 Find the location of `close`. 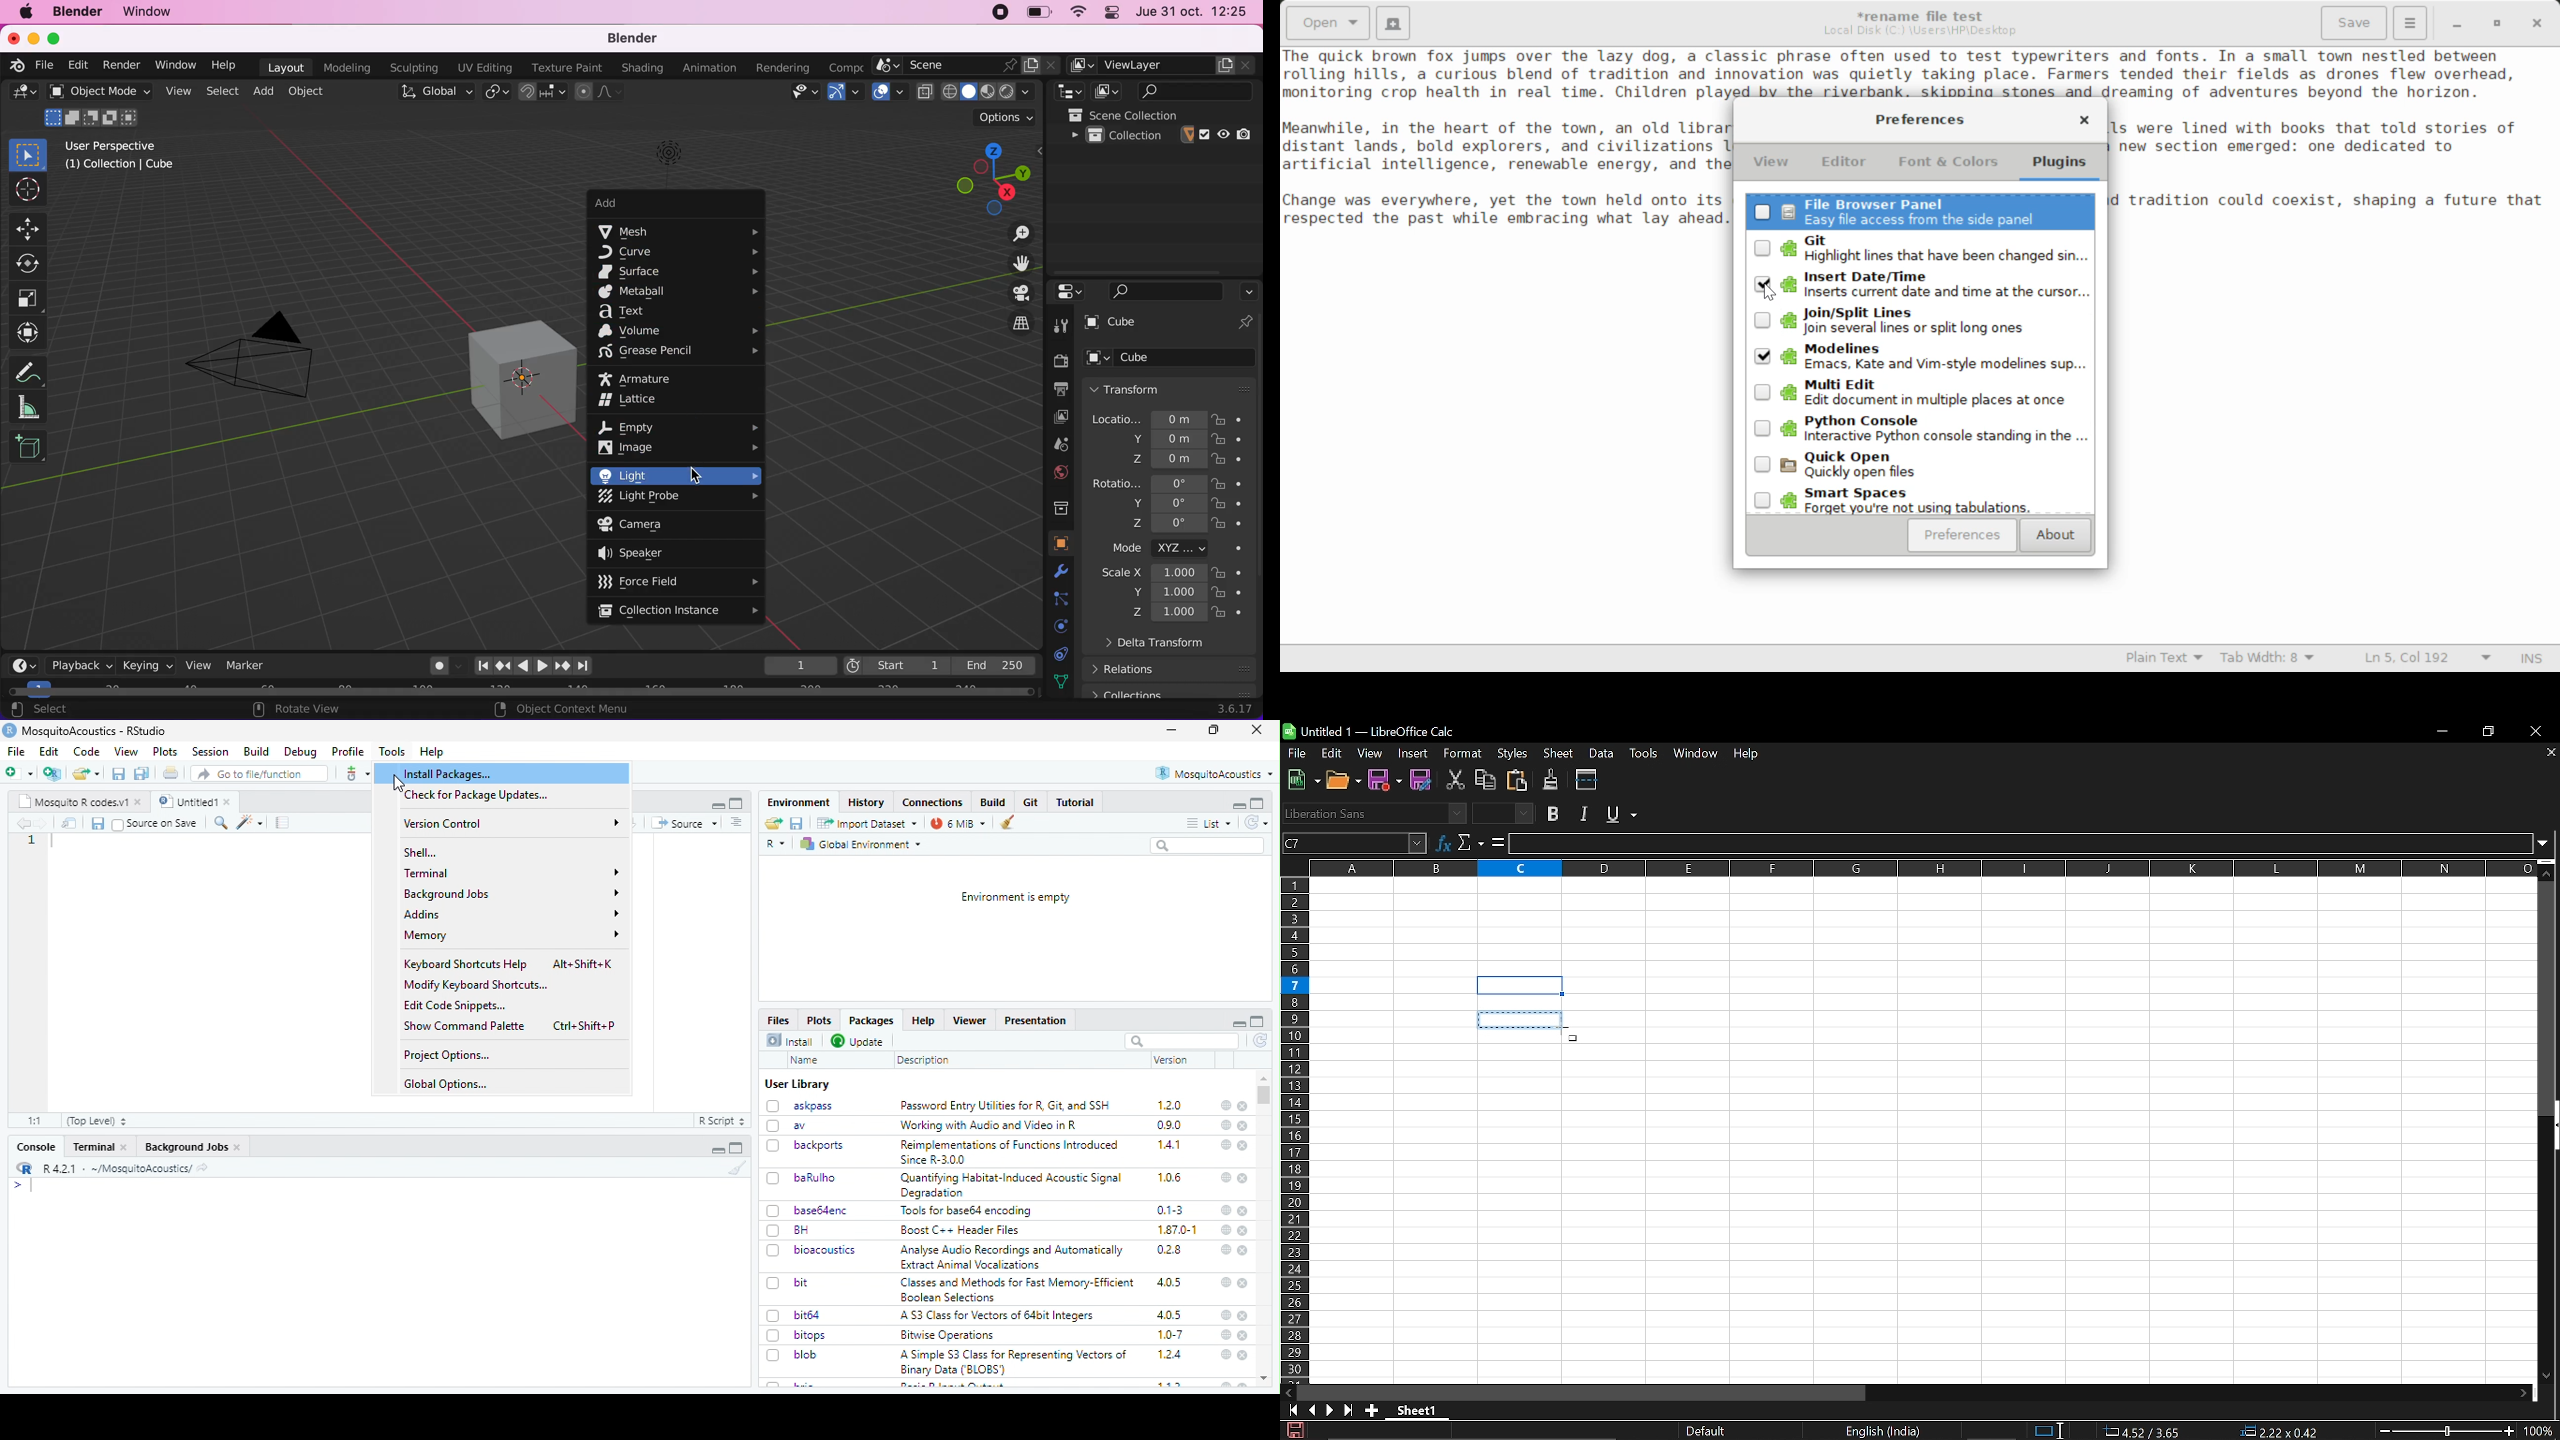

close is located at coordinates (1243, 1127).